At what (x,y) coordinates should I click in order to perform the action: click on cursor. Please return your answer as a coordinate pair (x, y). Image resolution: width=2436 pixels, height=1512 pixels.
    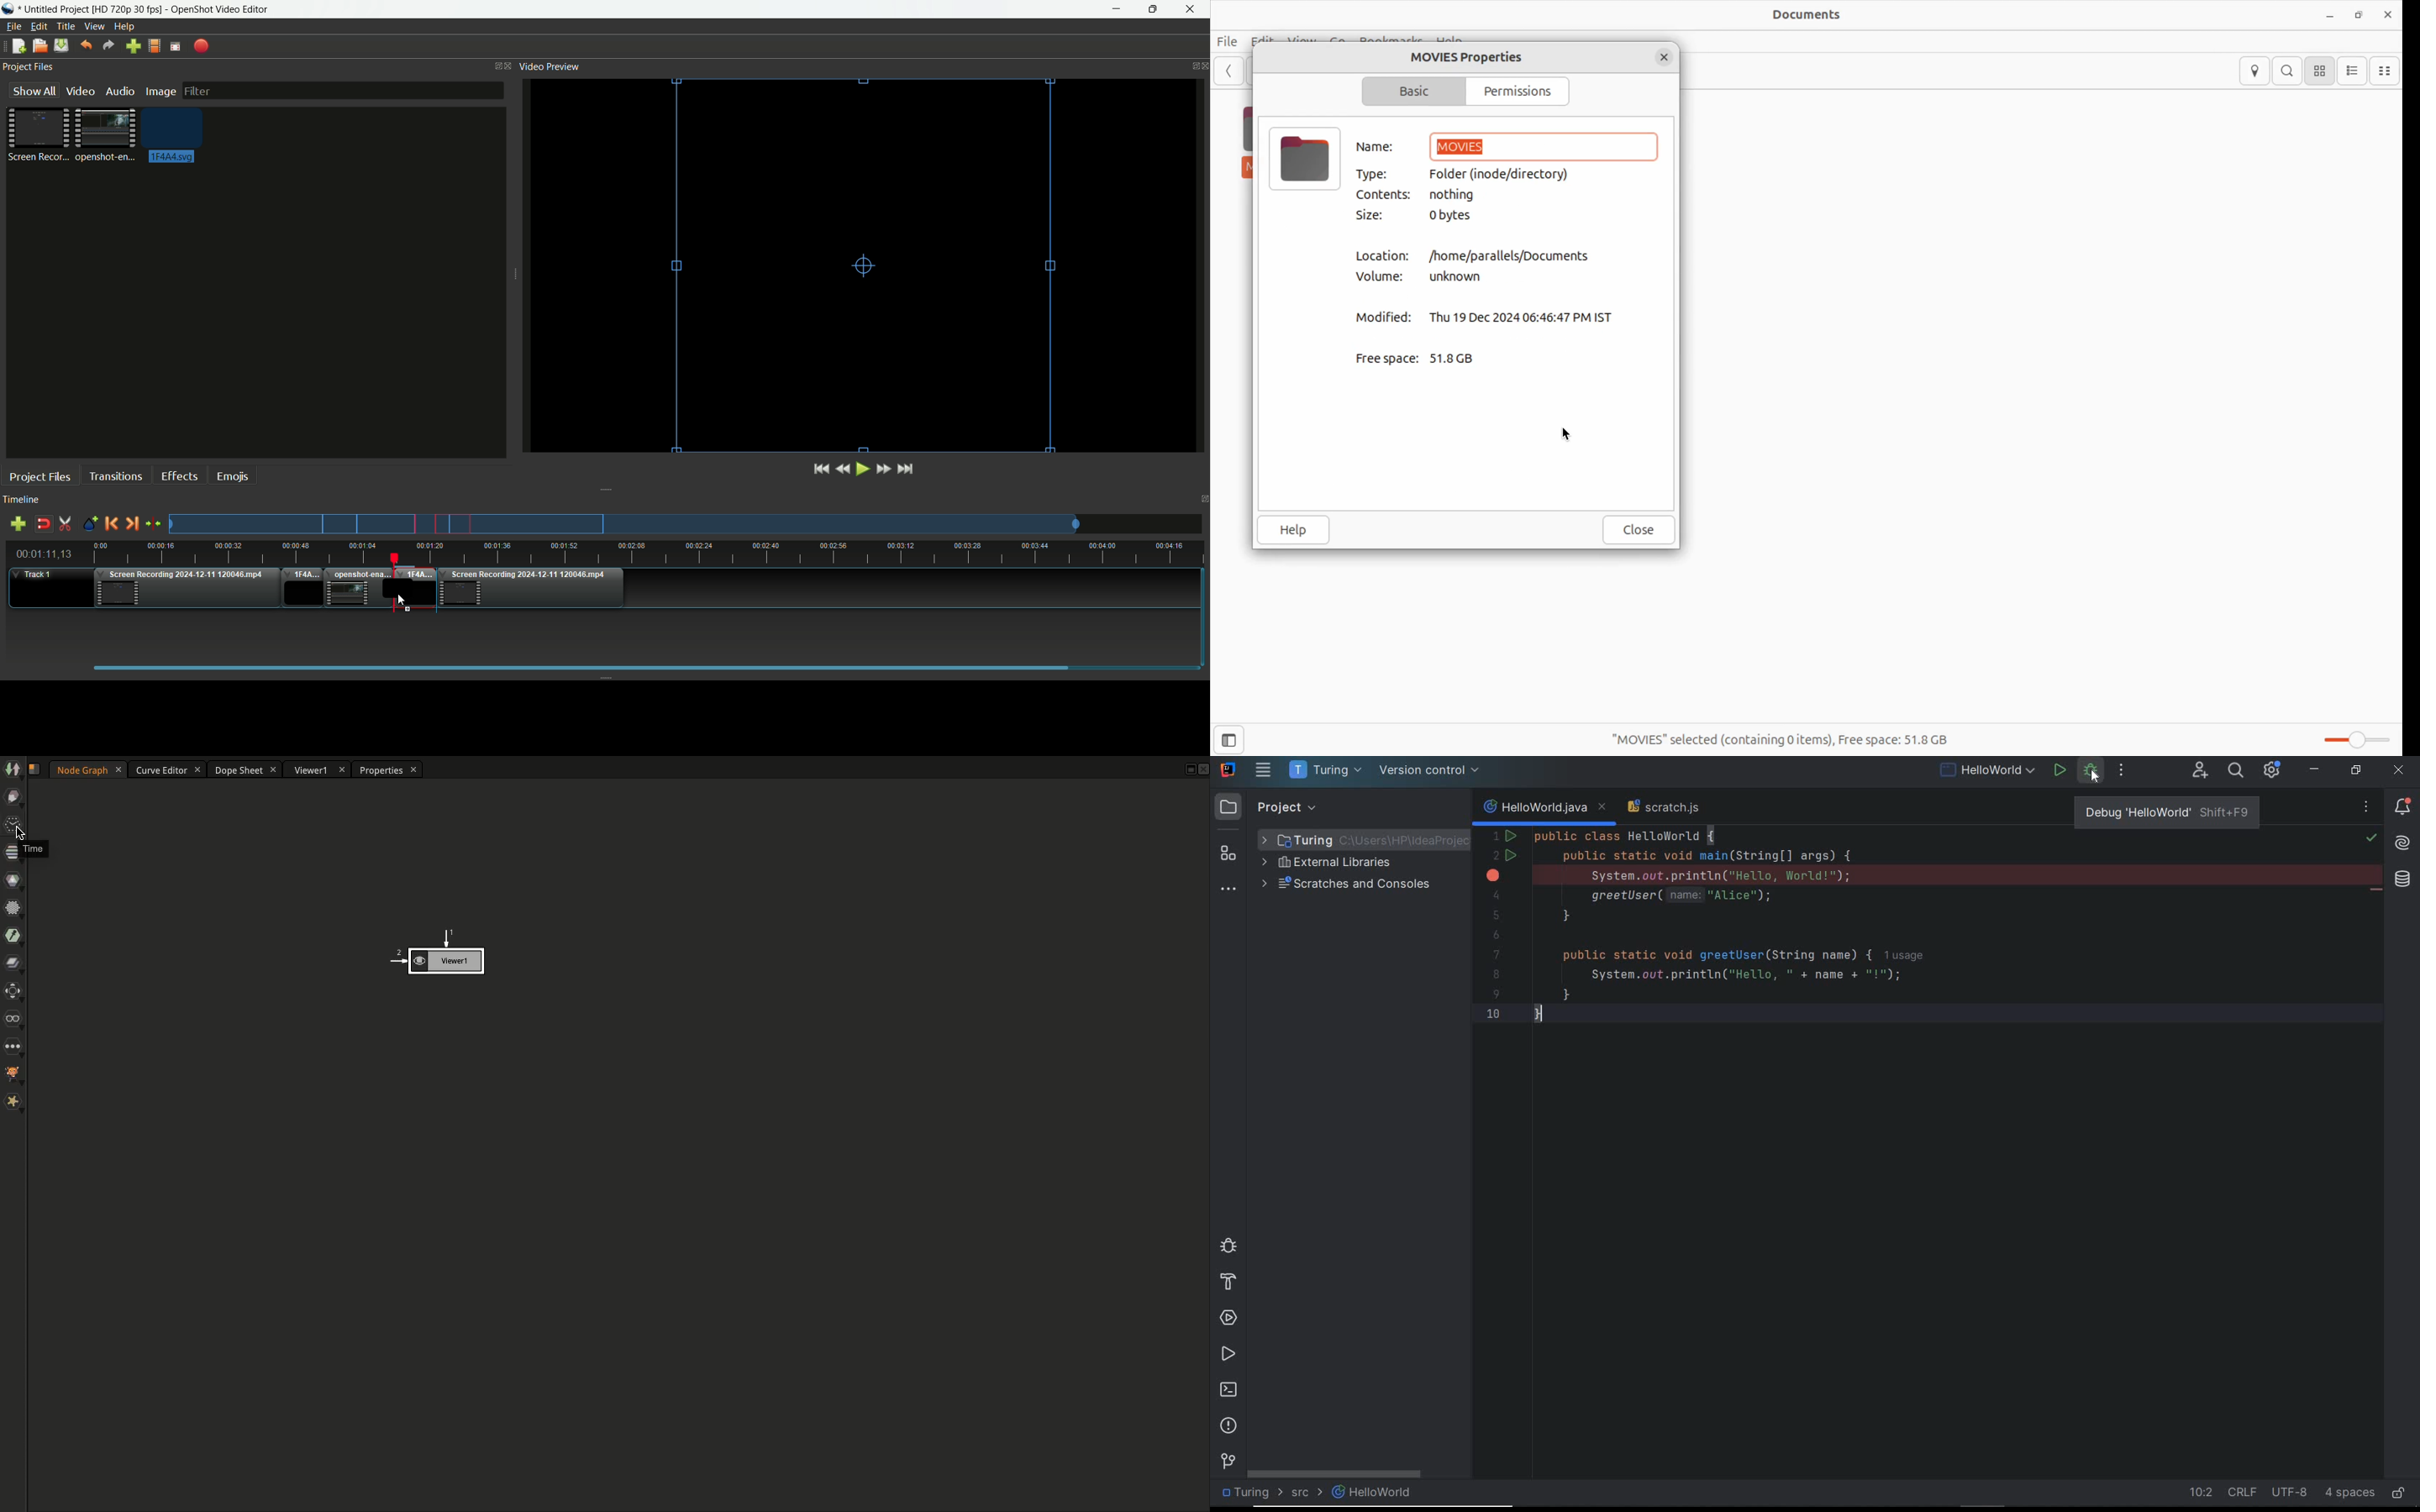
    Looking at the image, I should click on (400, 603).